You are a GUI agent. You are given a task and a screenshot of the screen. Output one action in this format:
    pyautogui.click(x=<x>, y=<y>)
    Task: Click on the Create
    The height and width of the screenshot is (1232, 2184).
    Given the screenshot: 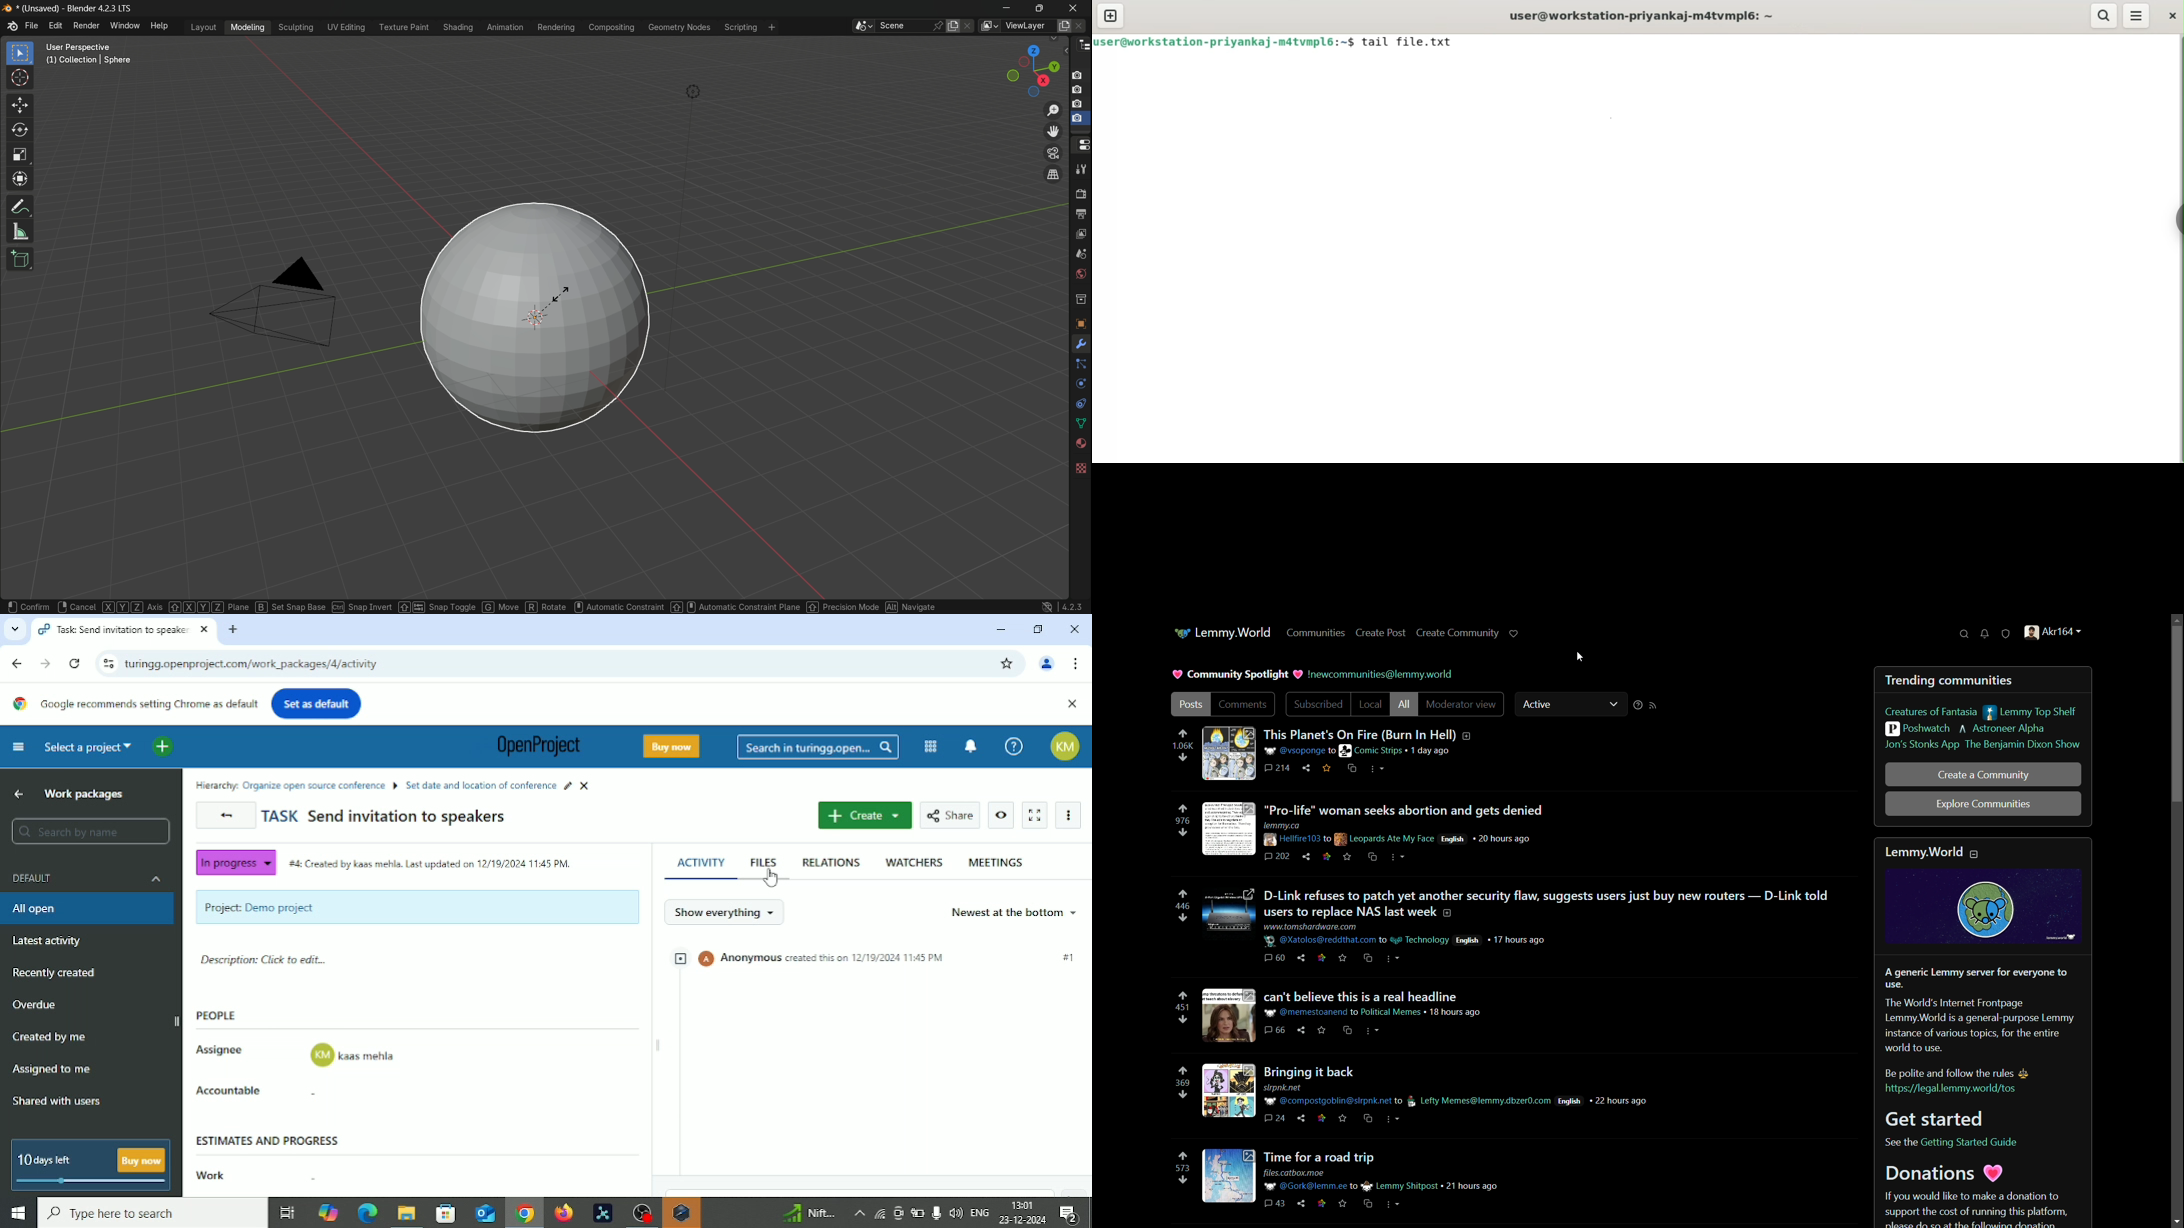 What is the action you would take?
    pyautogui.click(x=864, y=816)
    